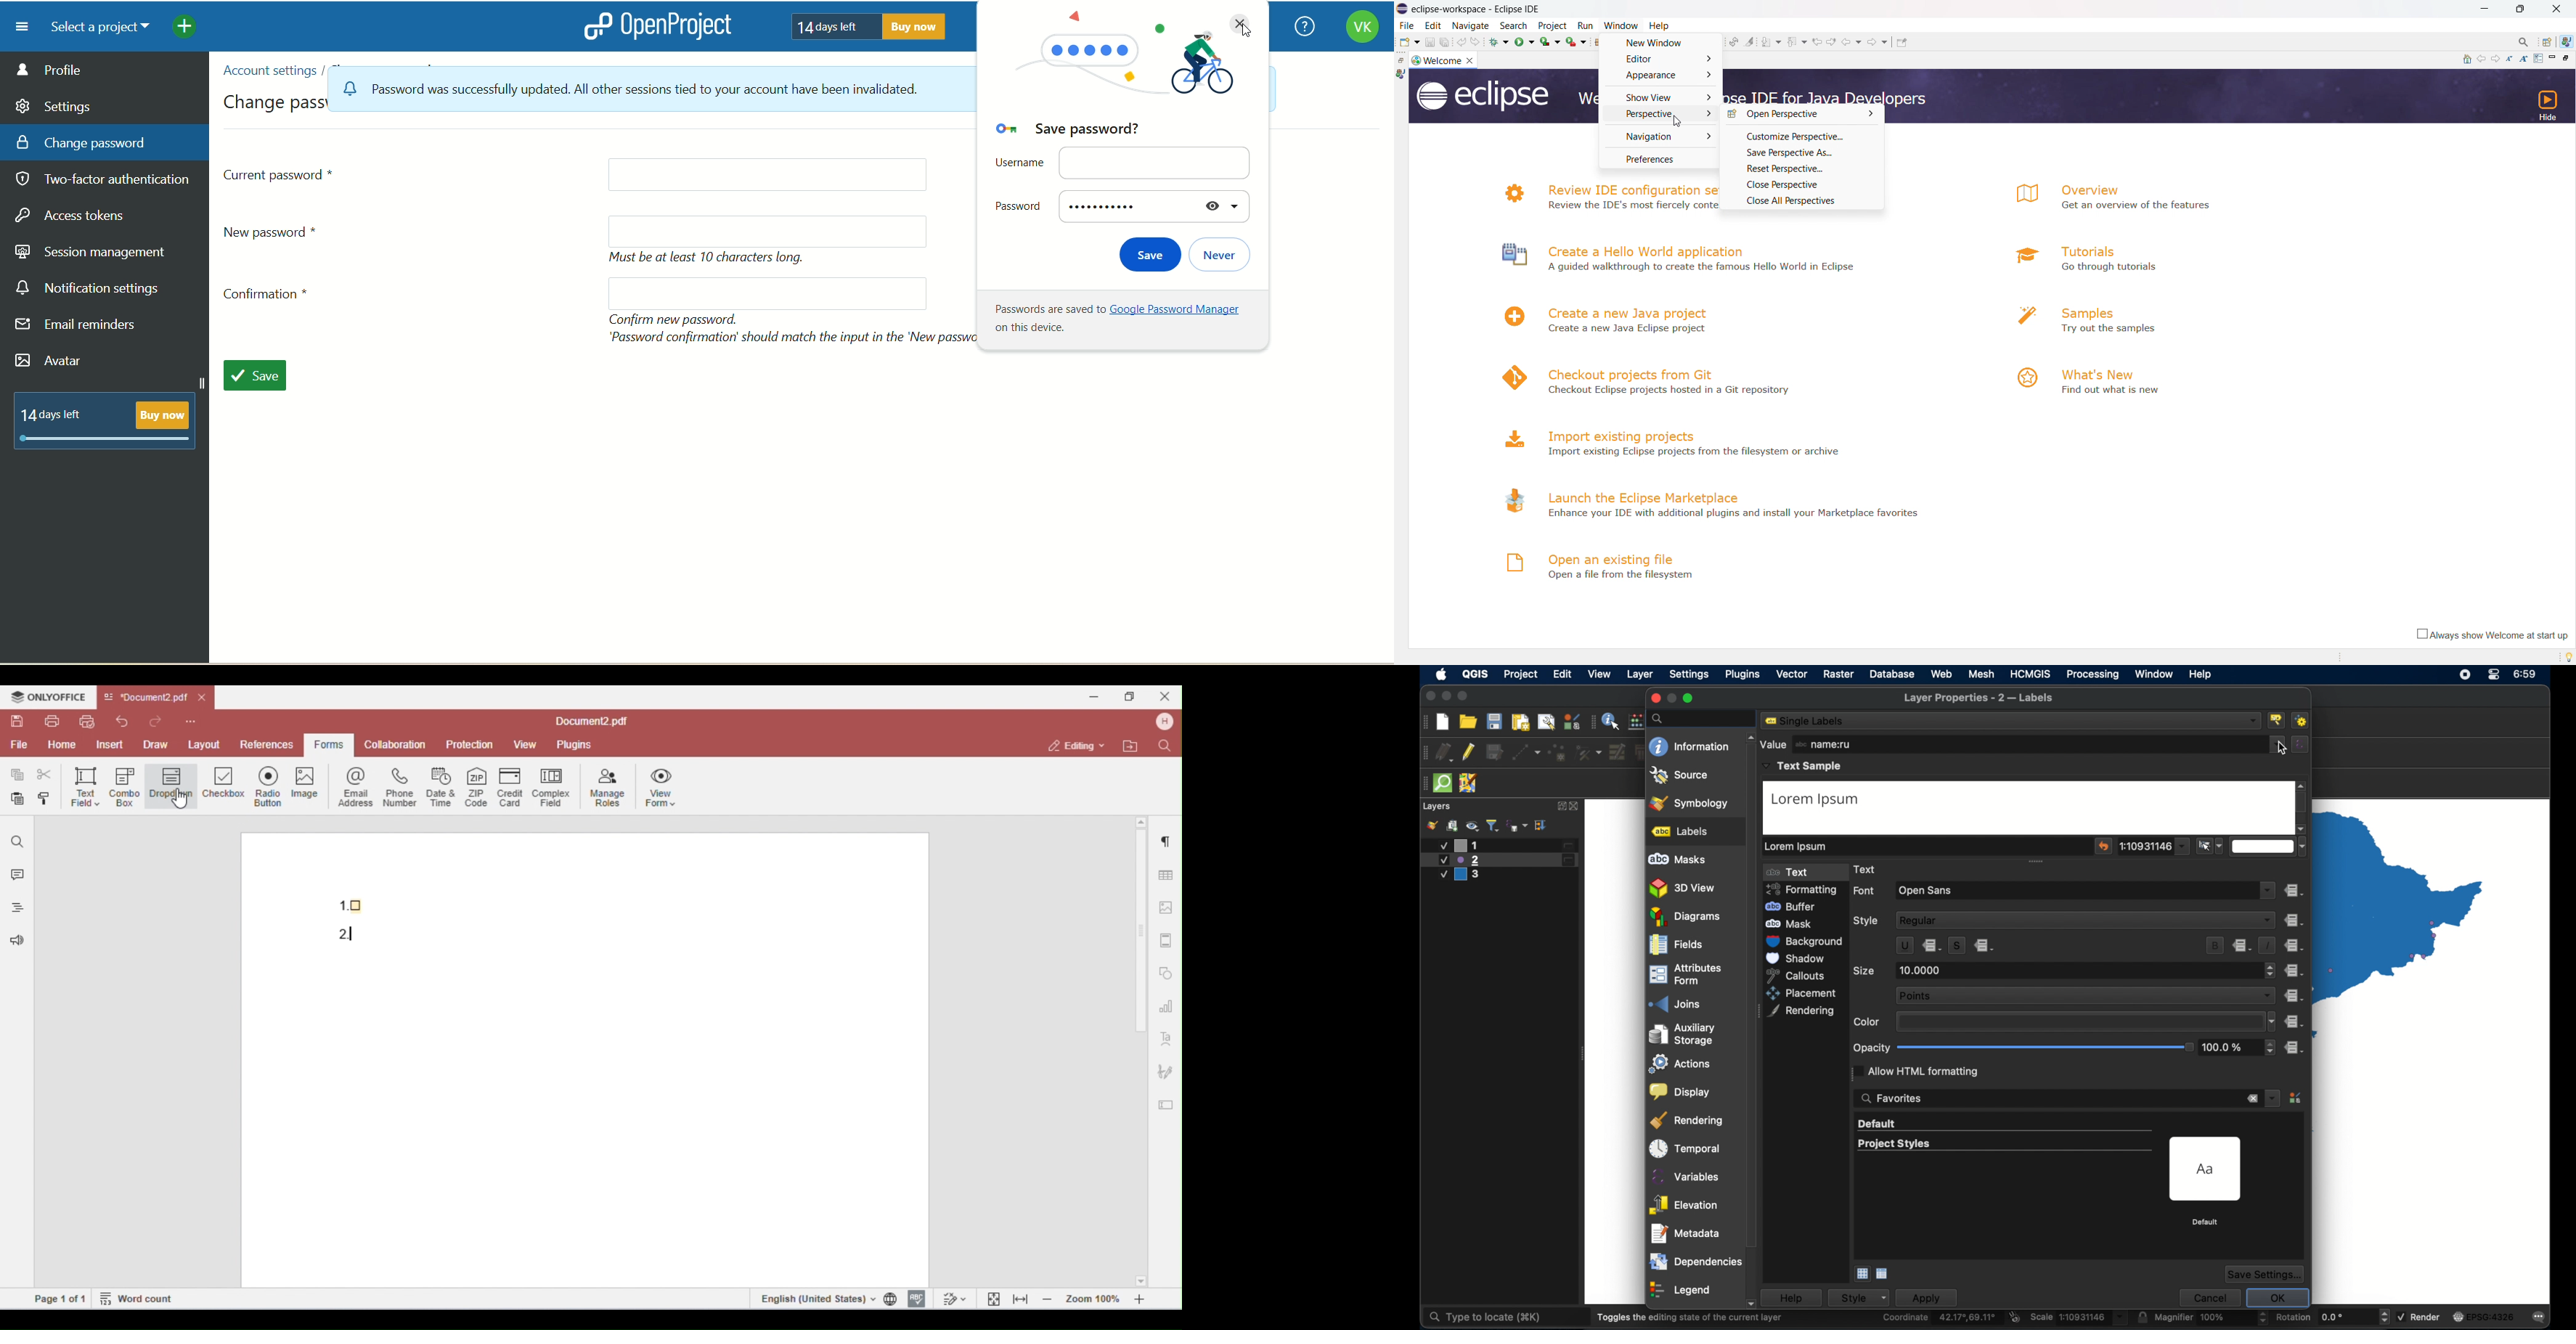  Describe the element at coordinates (2419, 1315) in the screenshot. I see `render` at that location.